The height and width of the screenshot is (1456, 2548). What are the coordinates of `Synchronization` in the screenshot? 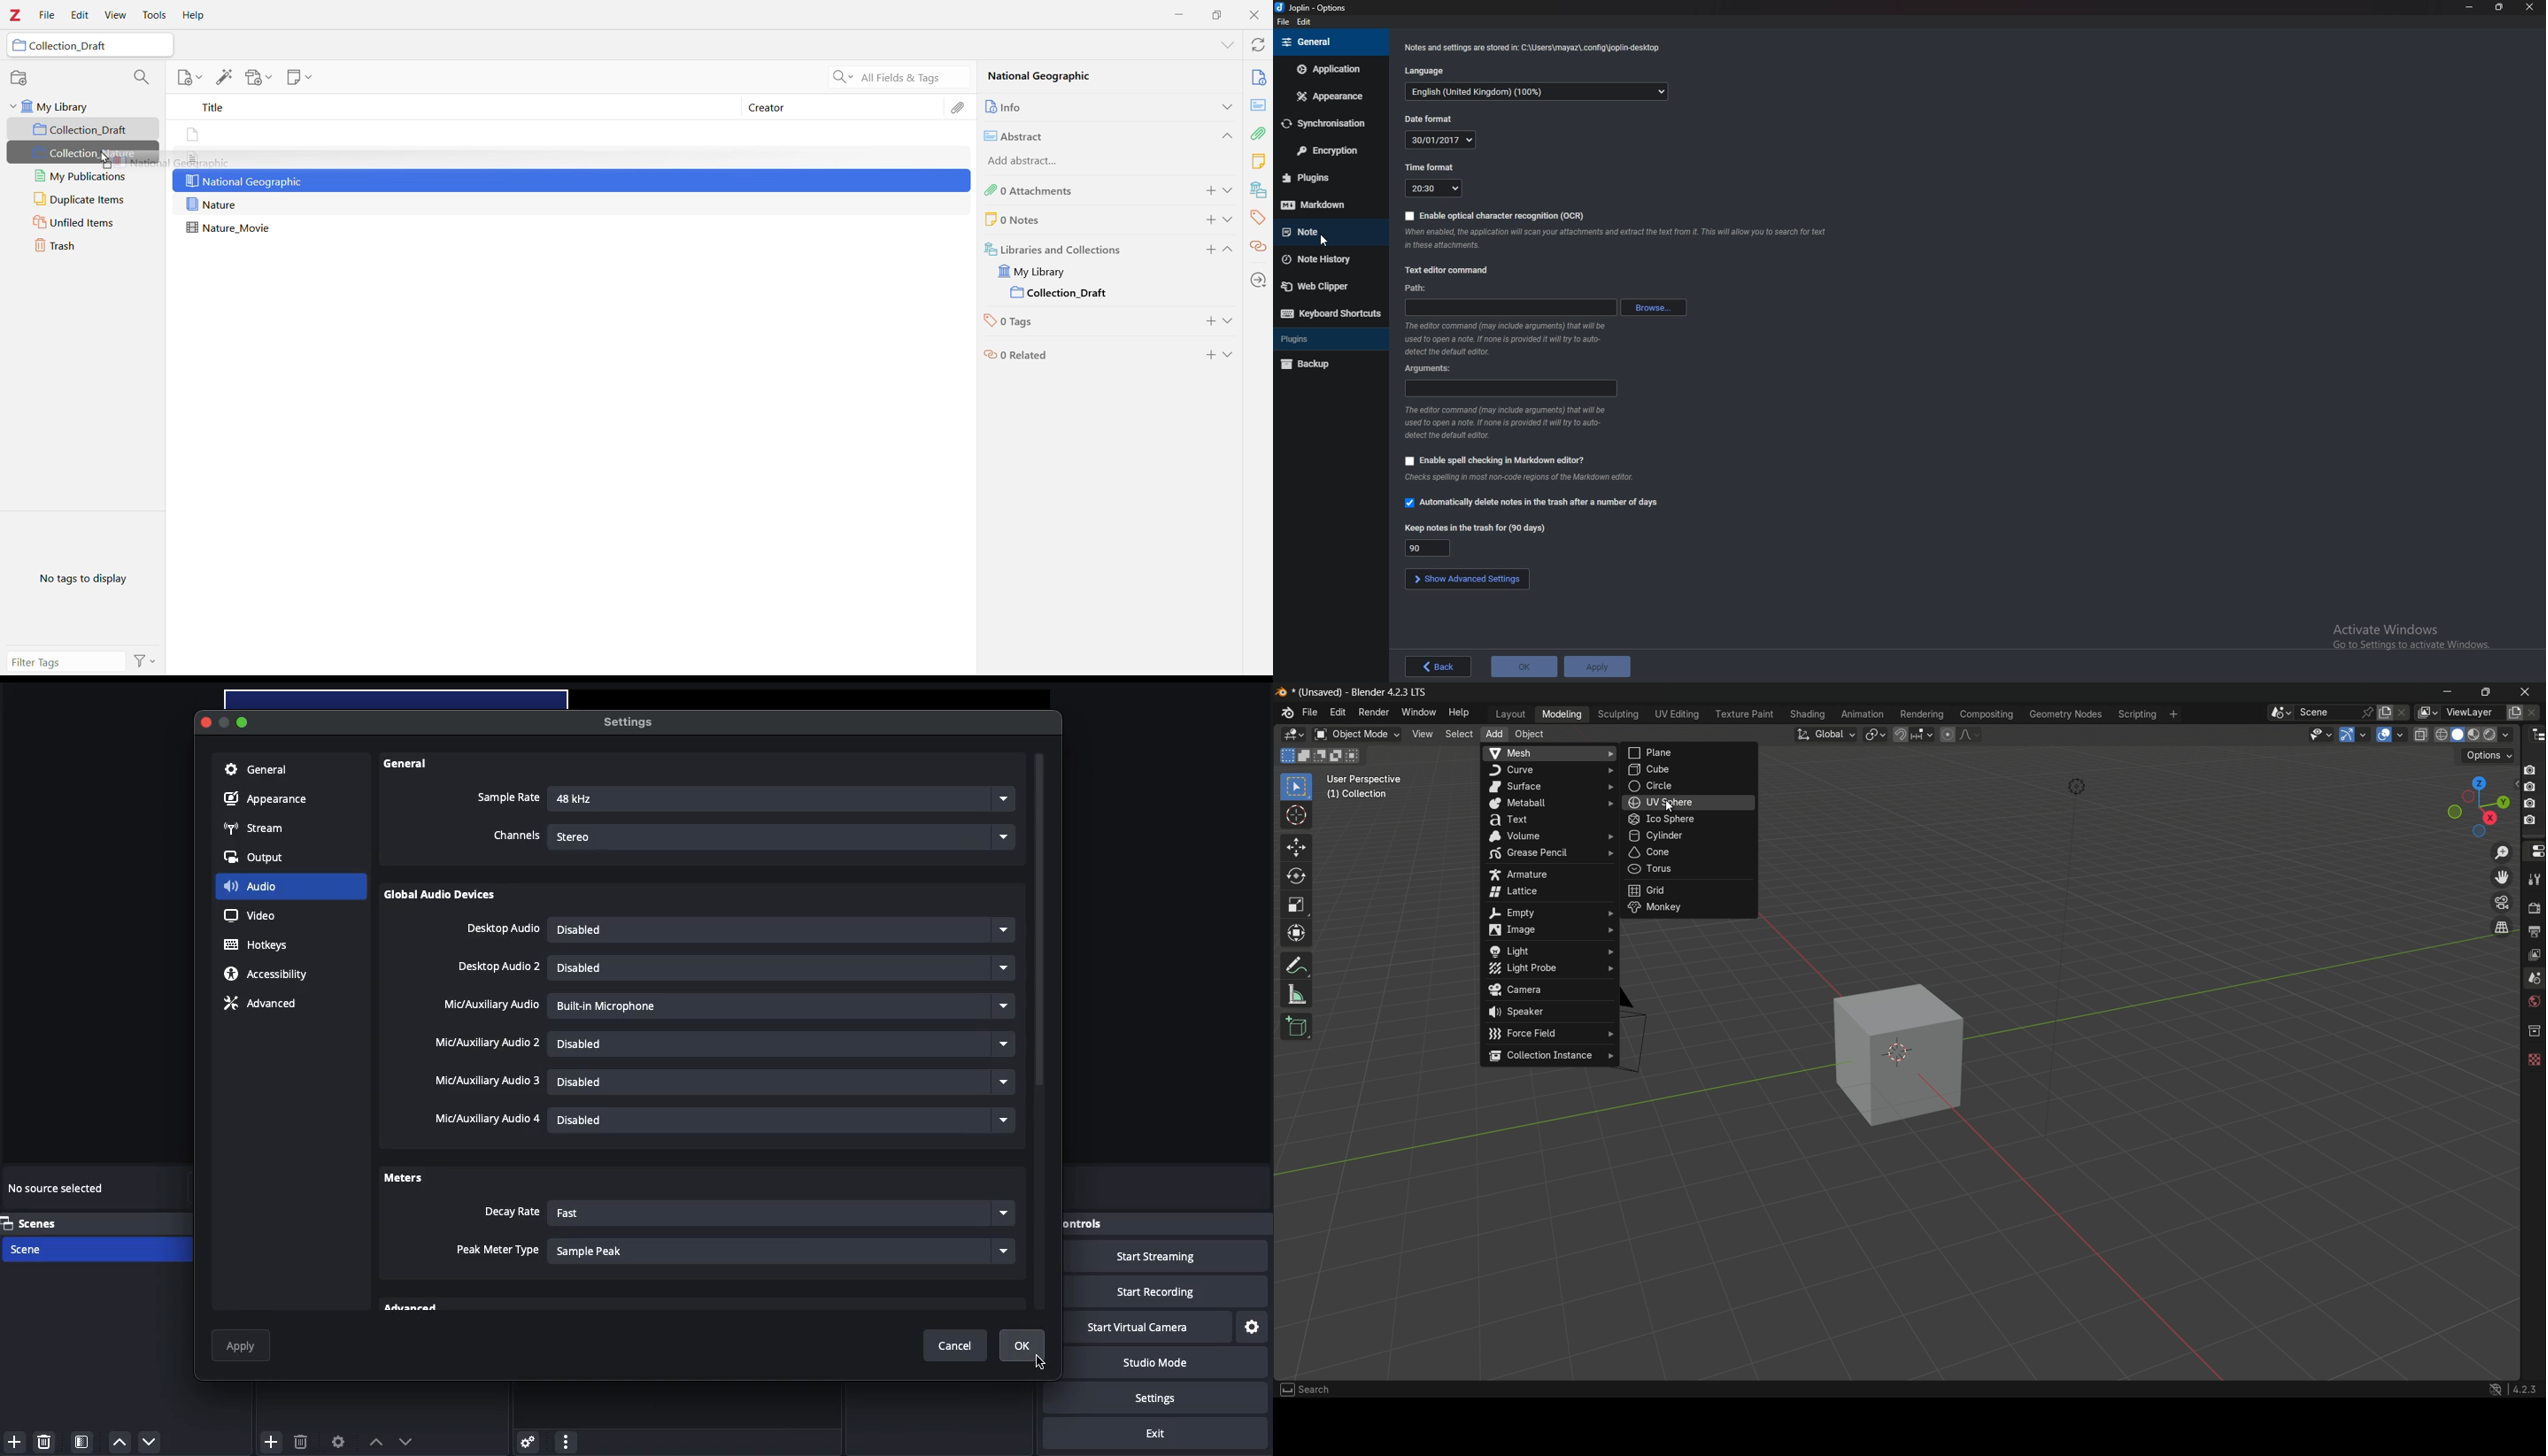 It's located at (1327, 124).